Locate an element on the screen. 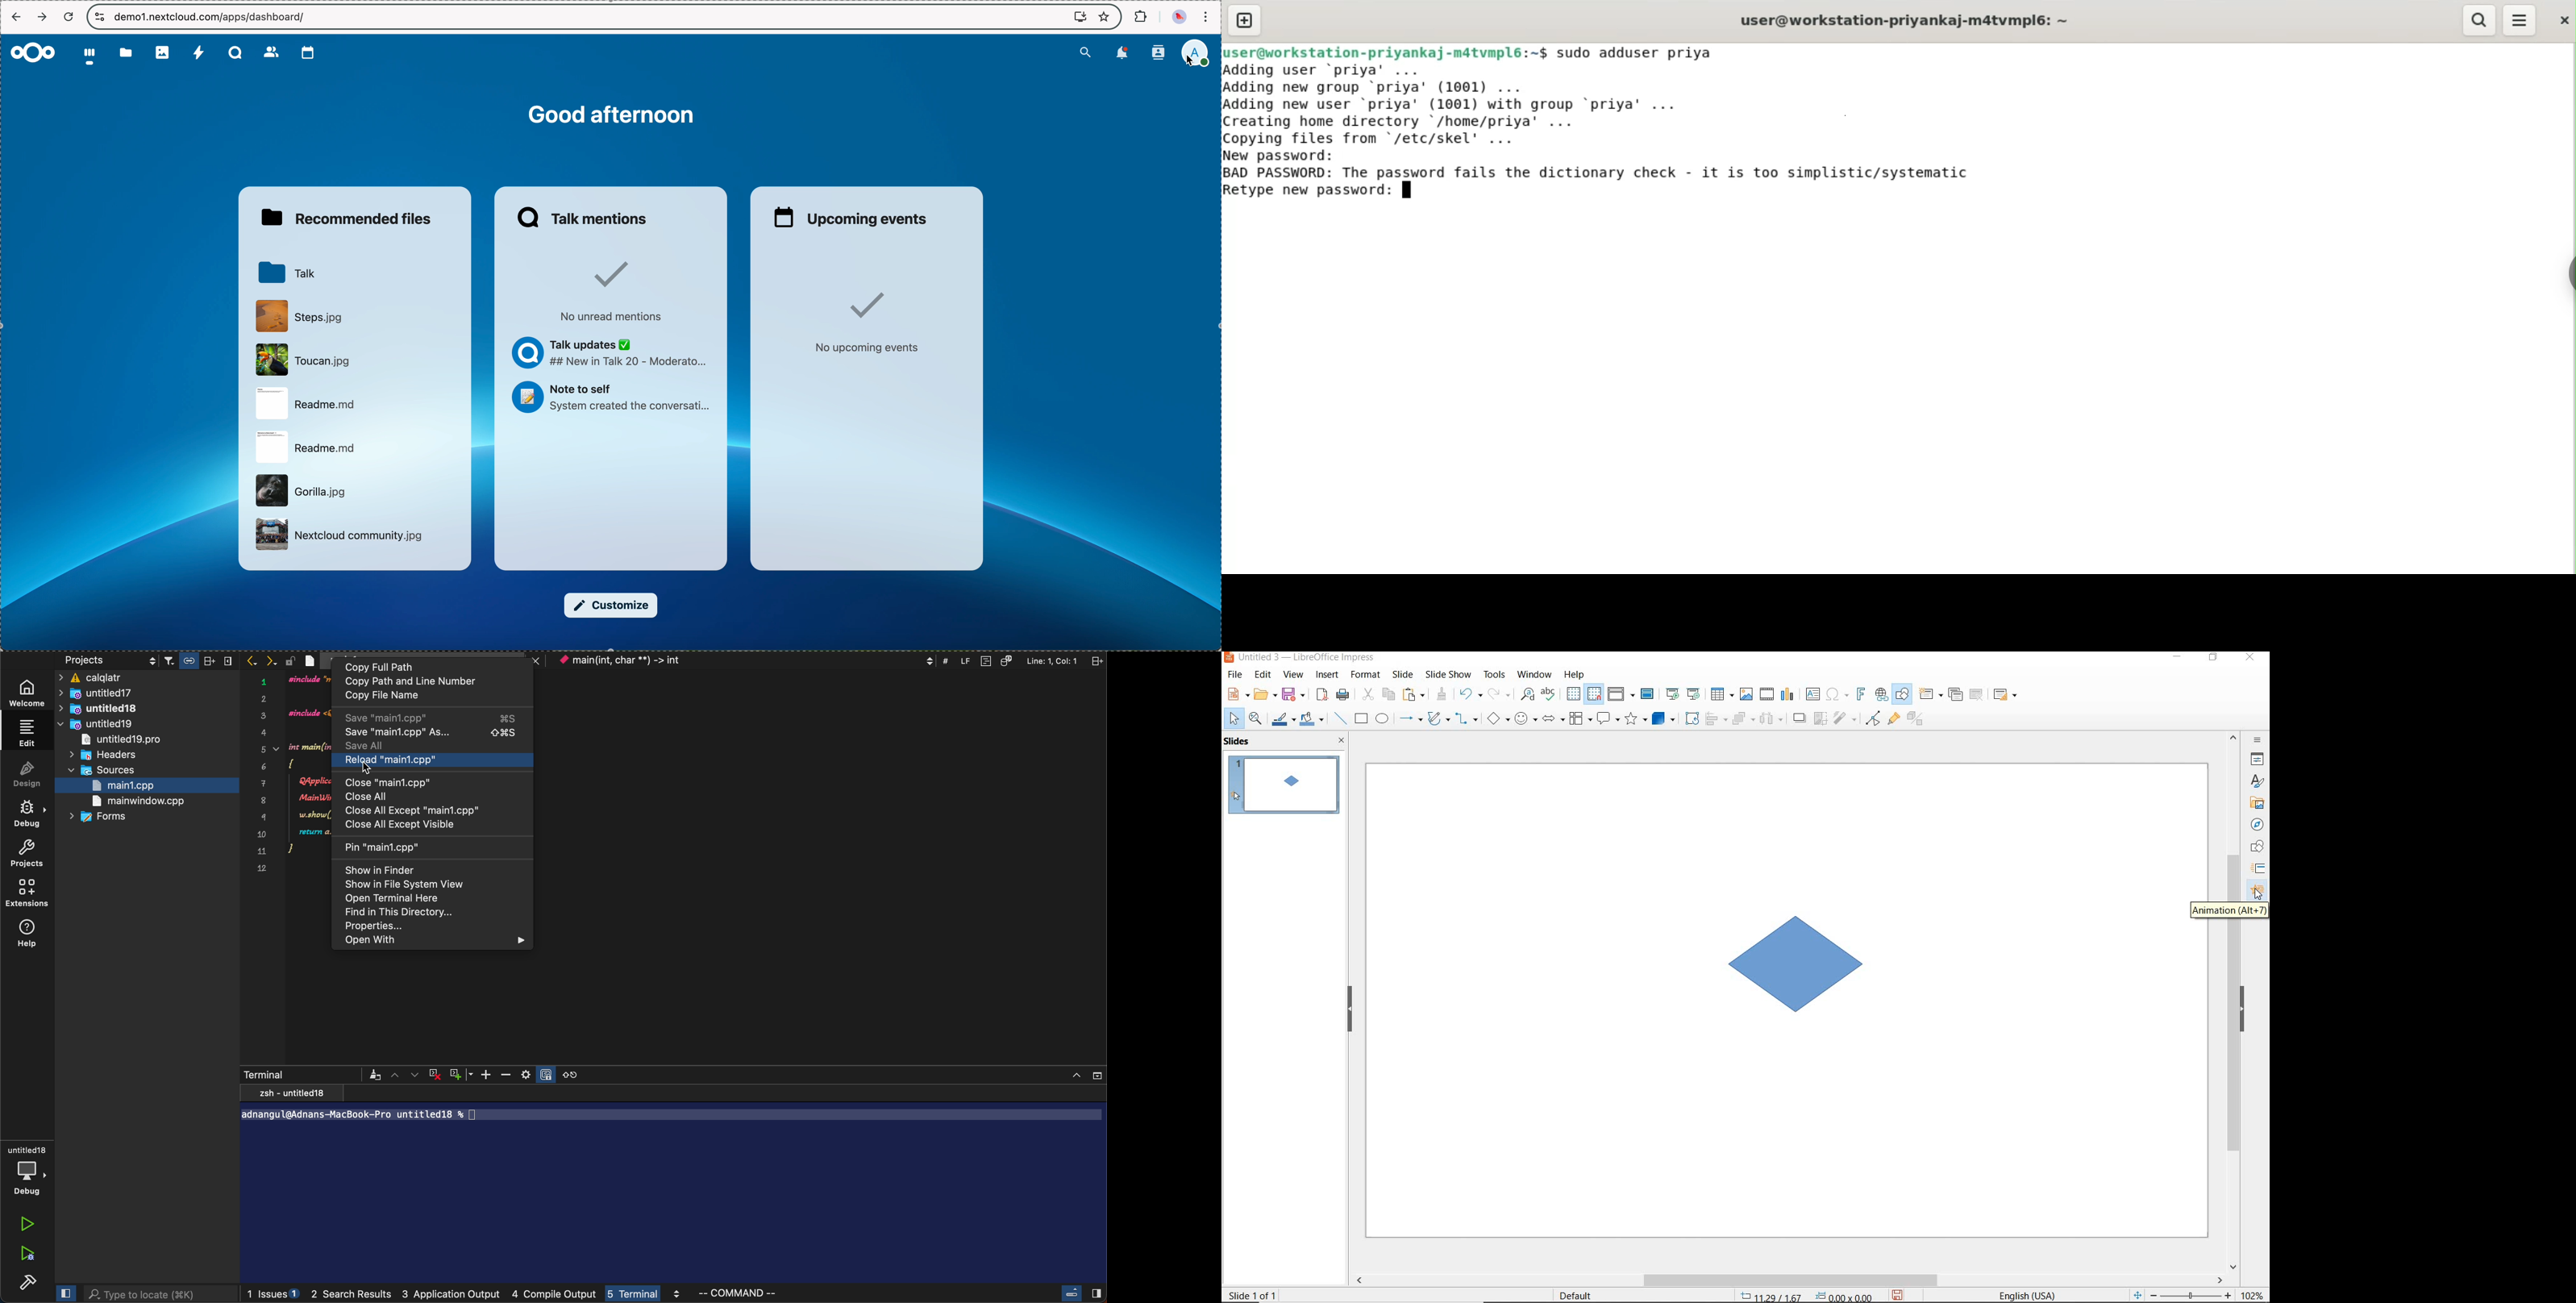 The height and width of the screenshot is (1316, 2576). close is located at coordinates (1078, 1074).